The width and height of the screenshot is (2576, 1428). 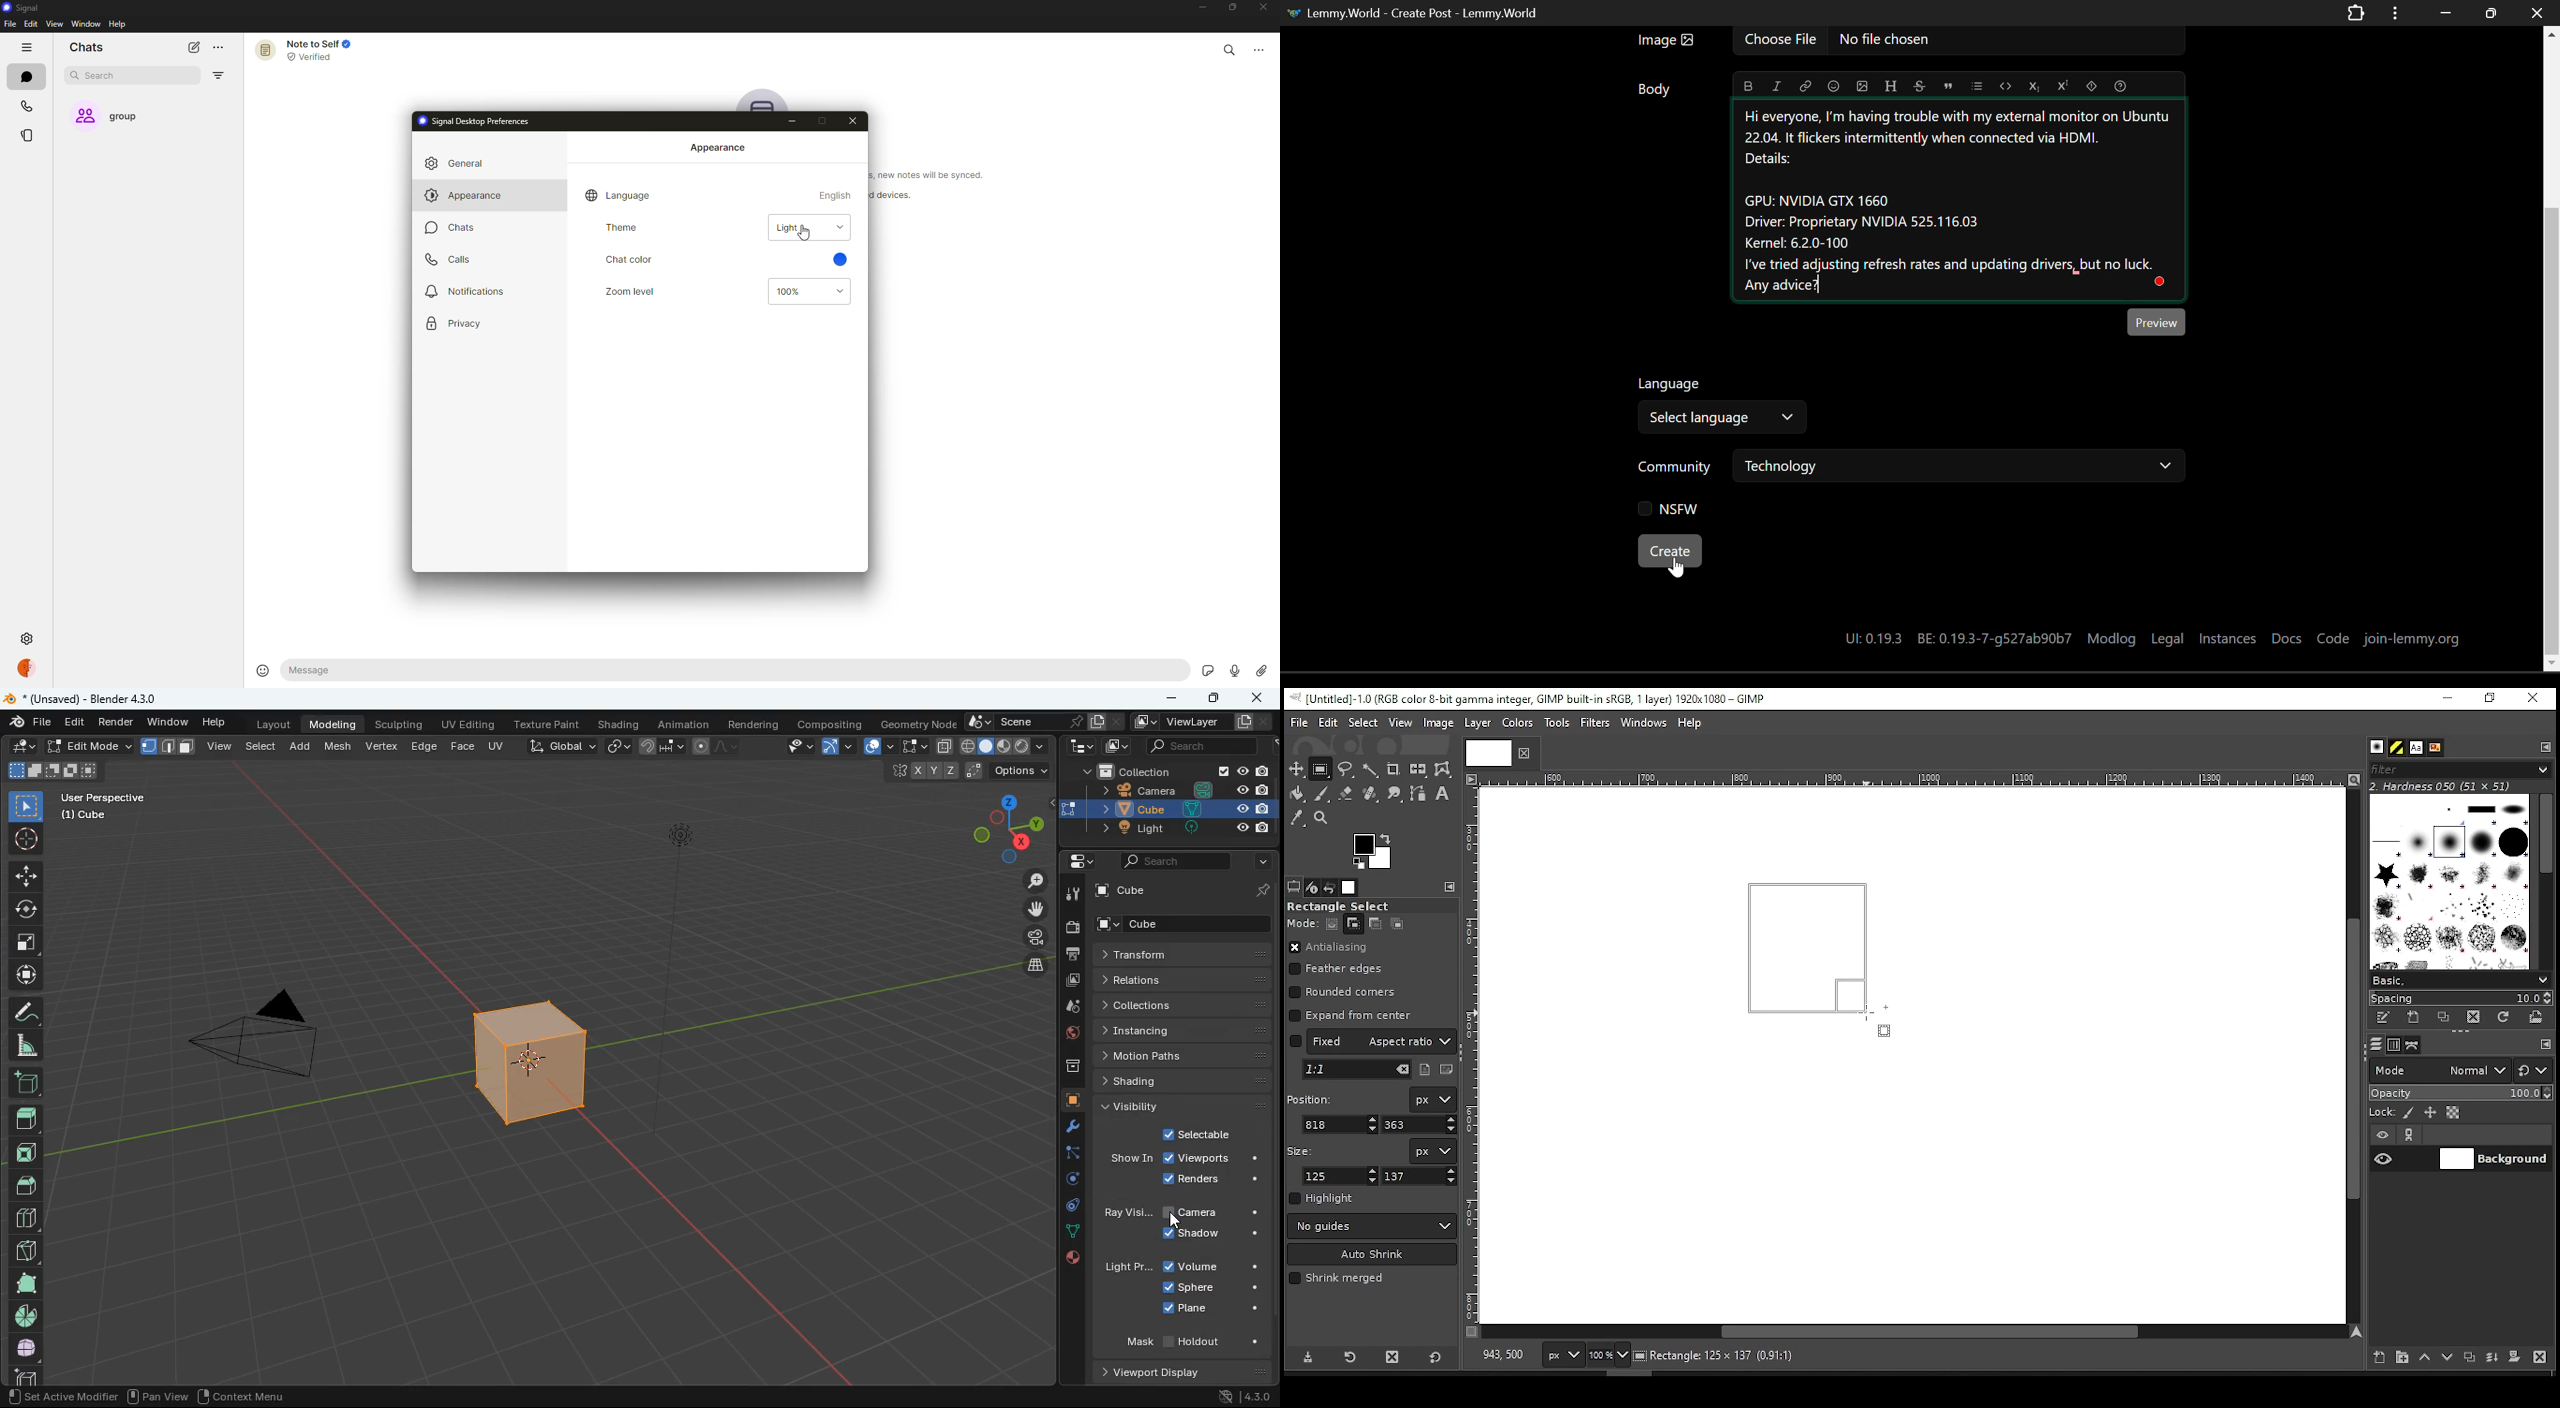 What do you see at coordinates (1069, 1181) in the screenshot?
I see `rotate` at bounding box center [1069, 1181].